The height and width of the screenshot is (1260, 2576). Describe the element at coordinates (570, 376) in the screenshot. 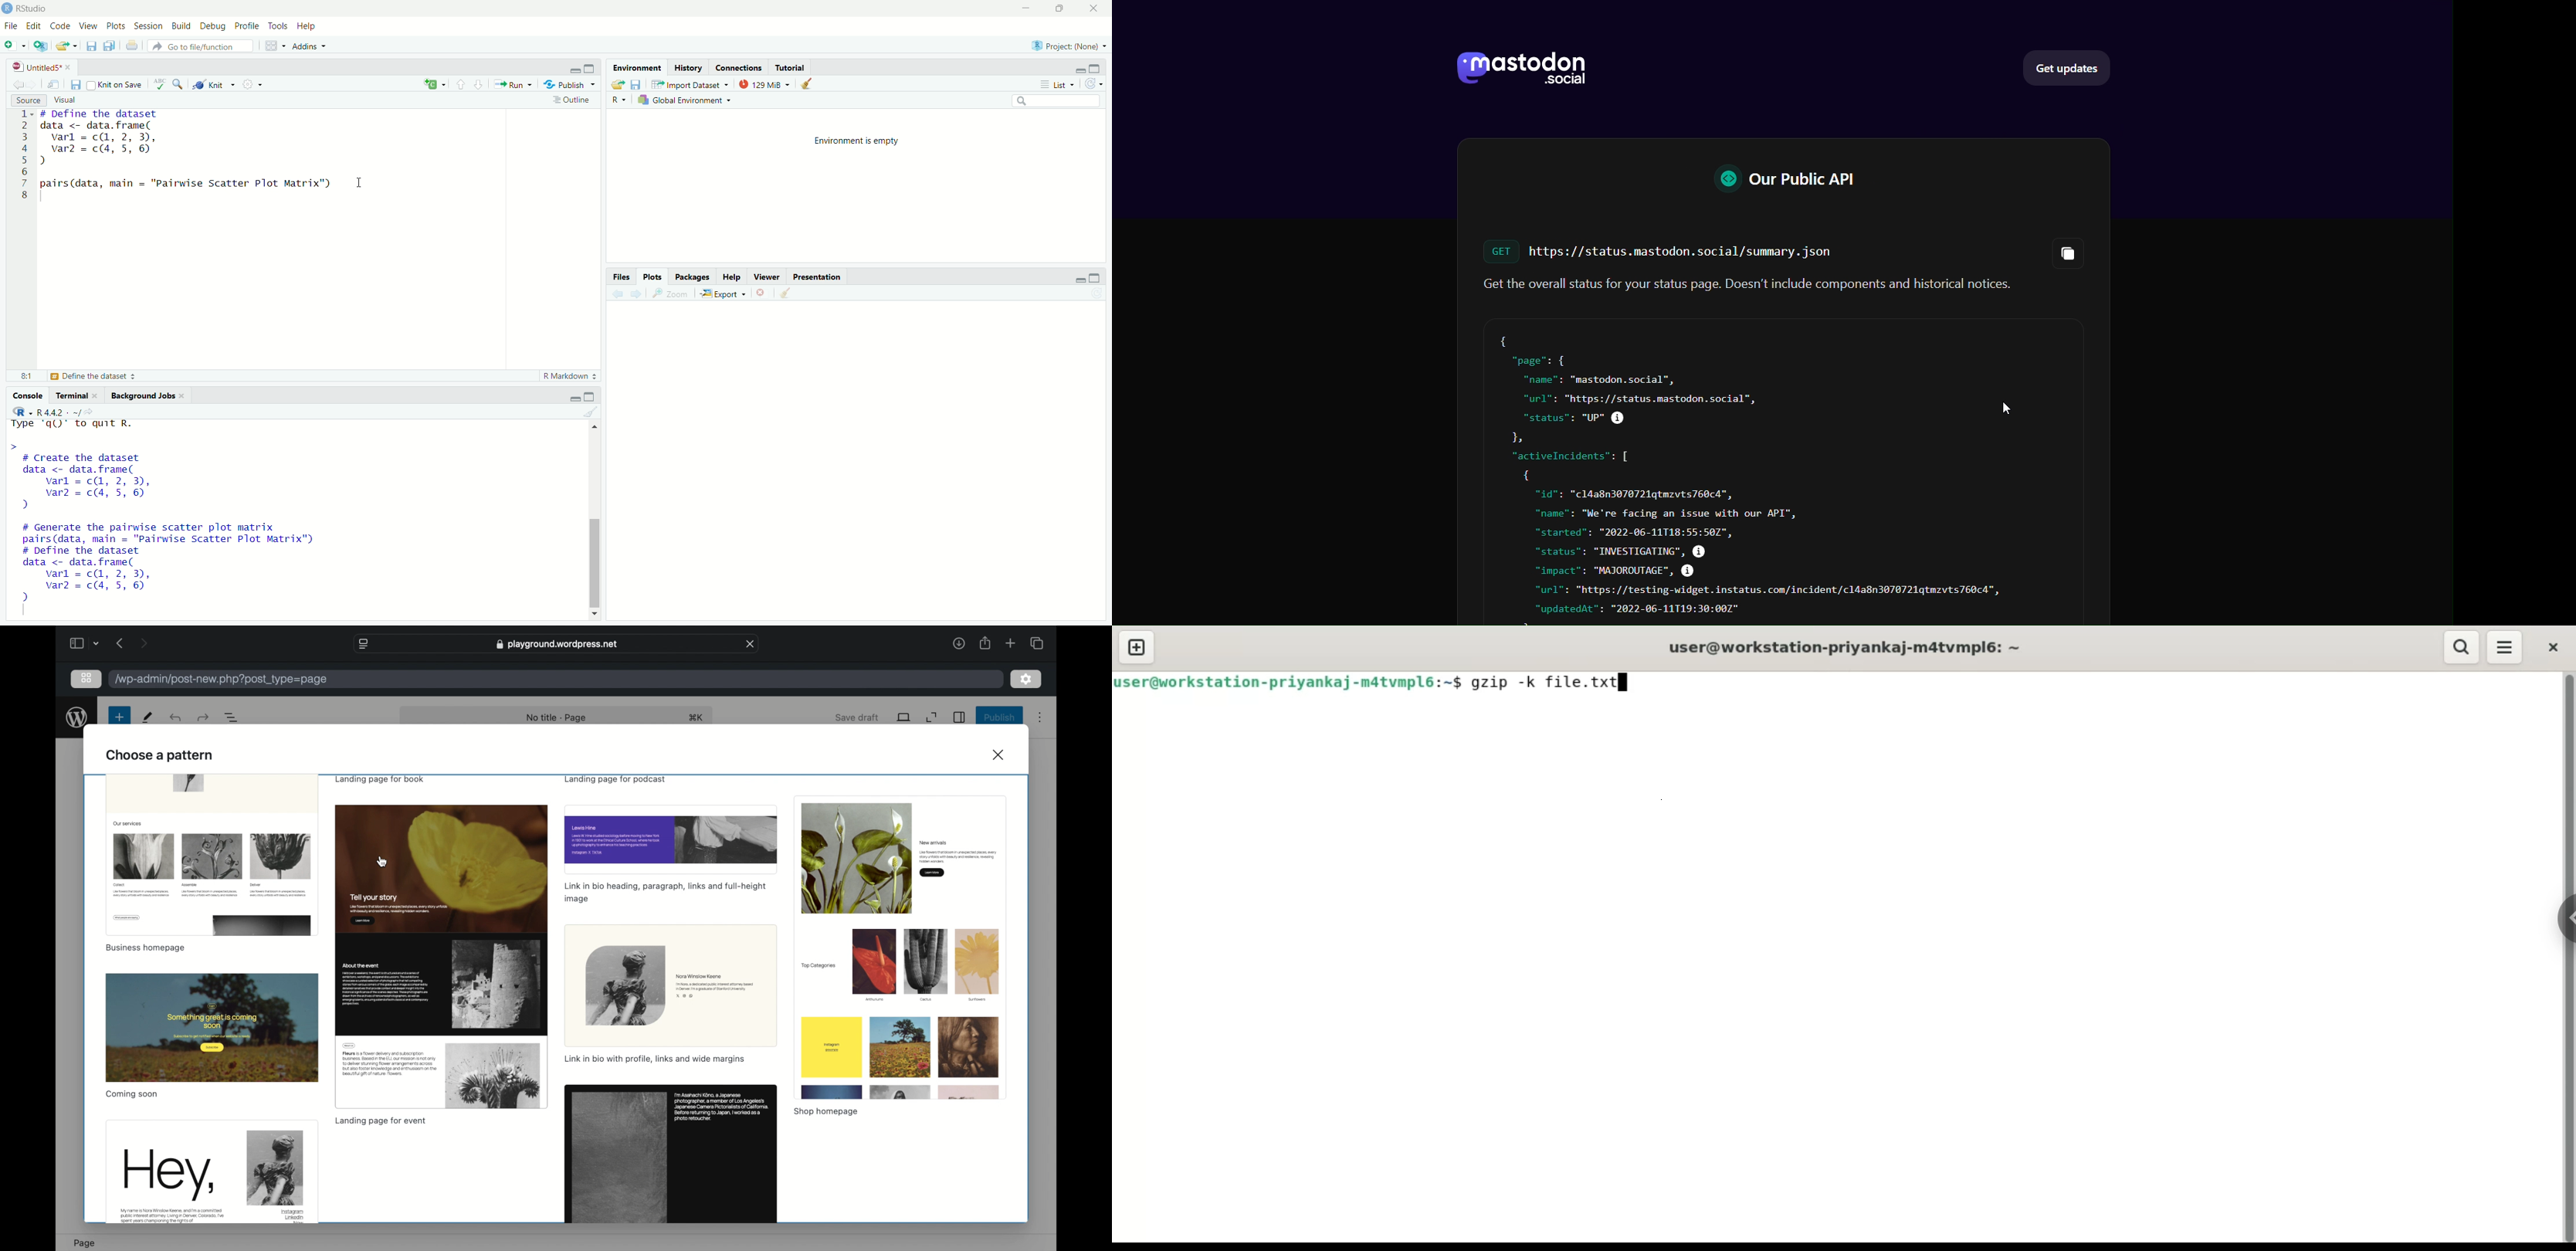

I see `R Markdown` at that location.